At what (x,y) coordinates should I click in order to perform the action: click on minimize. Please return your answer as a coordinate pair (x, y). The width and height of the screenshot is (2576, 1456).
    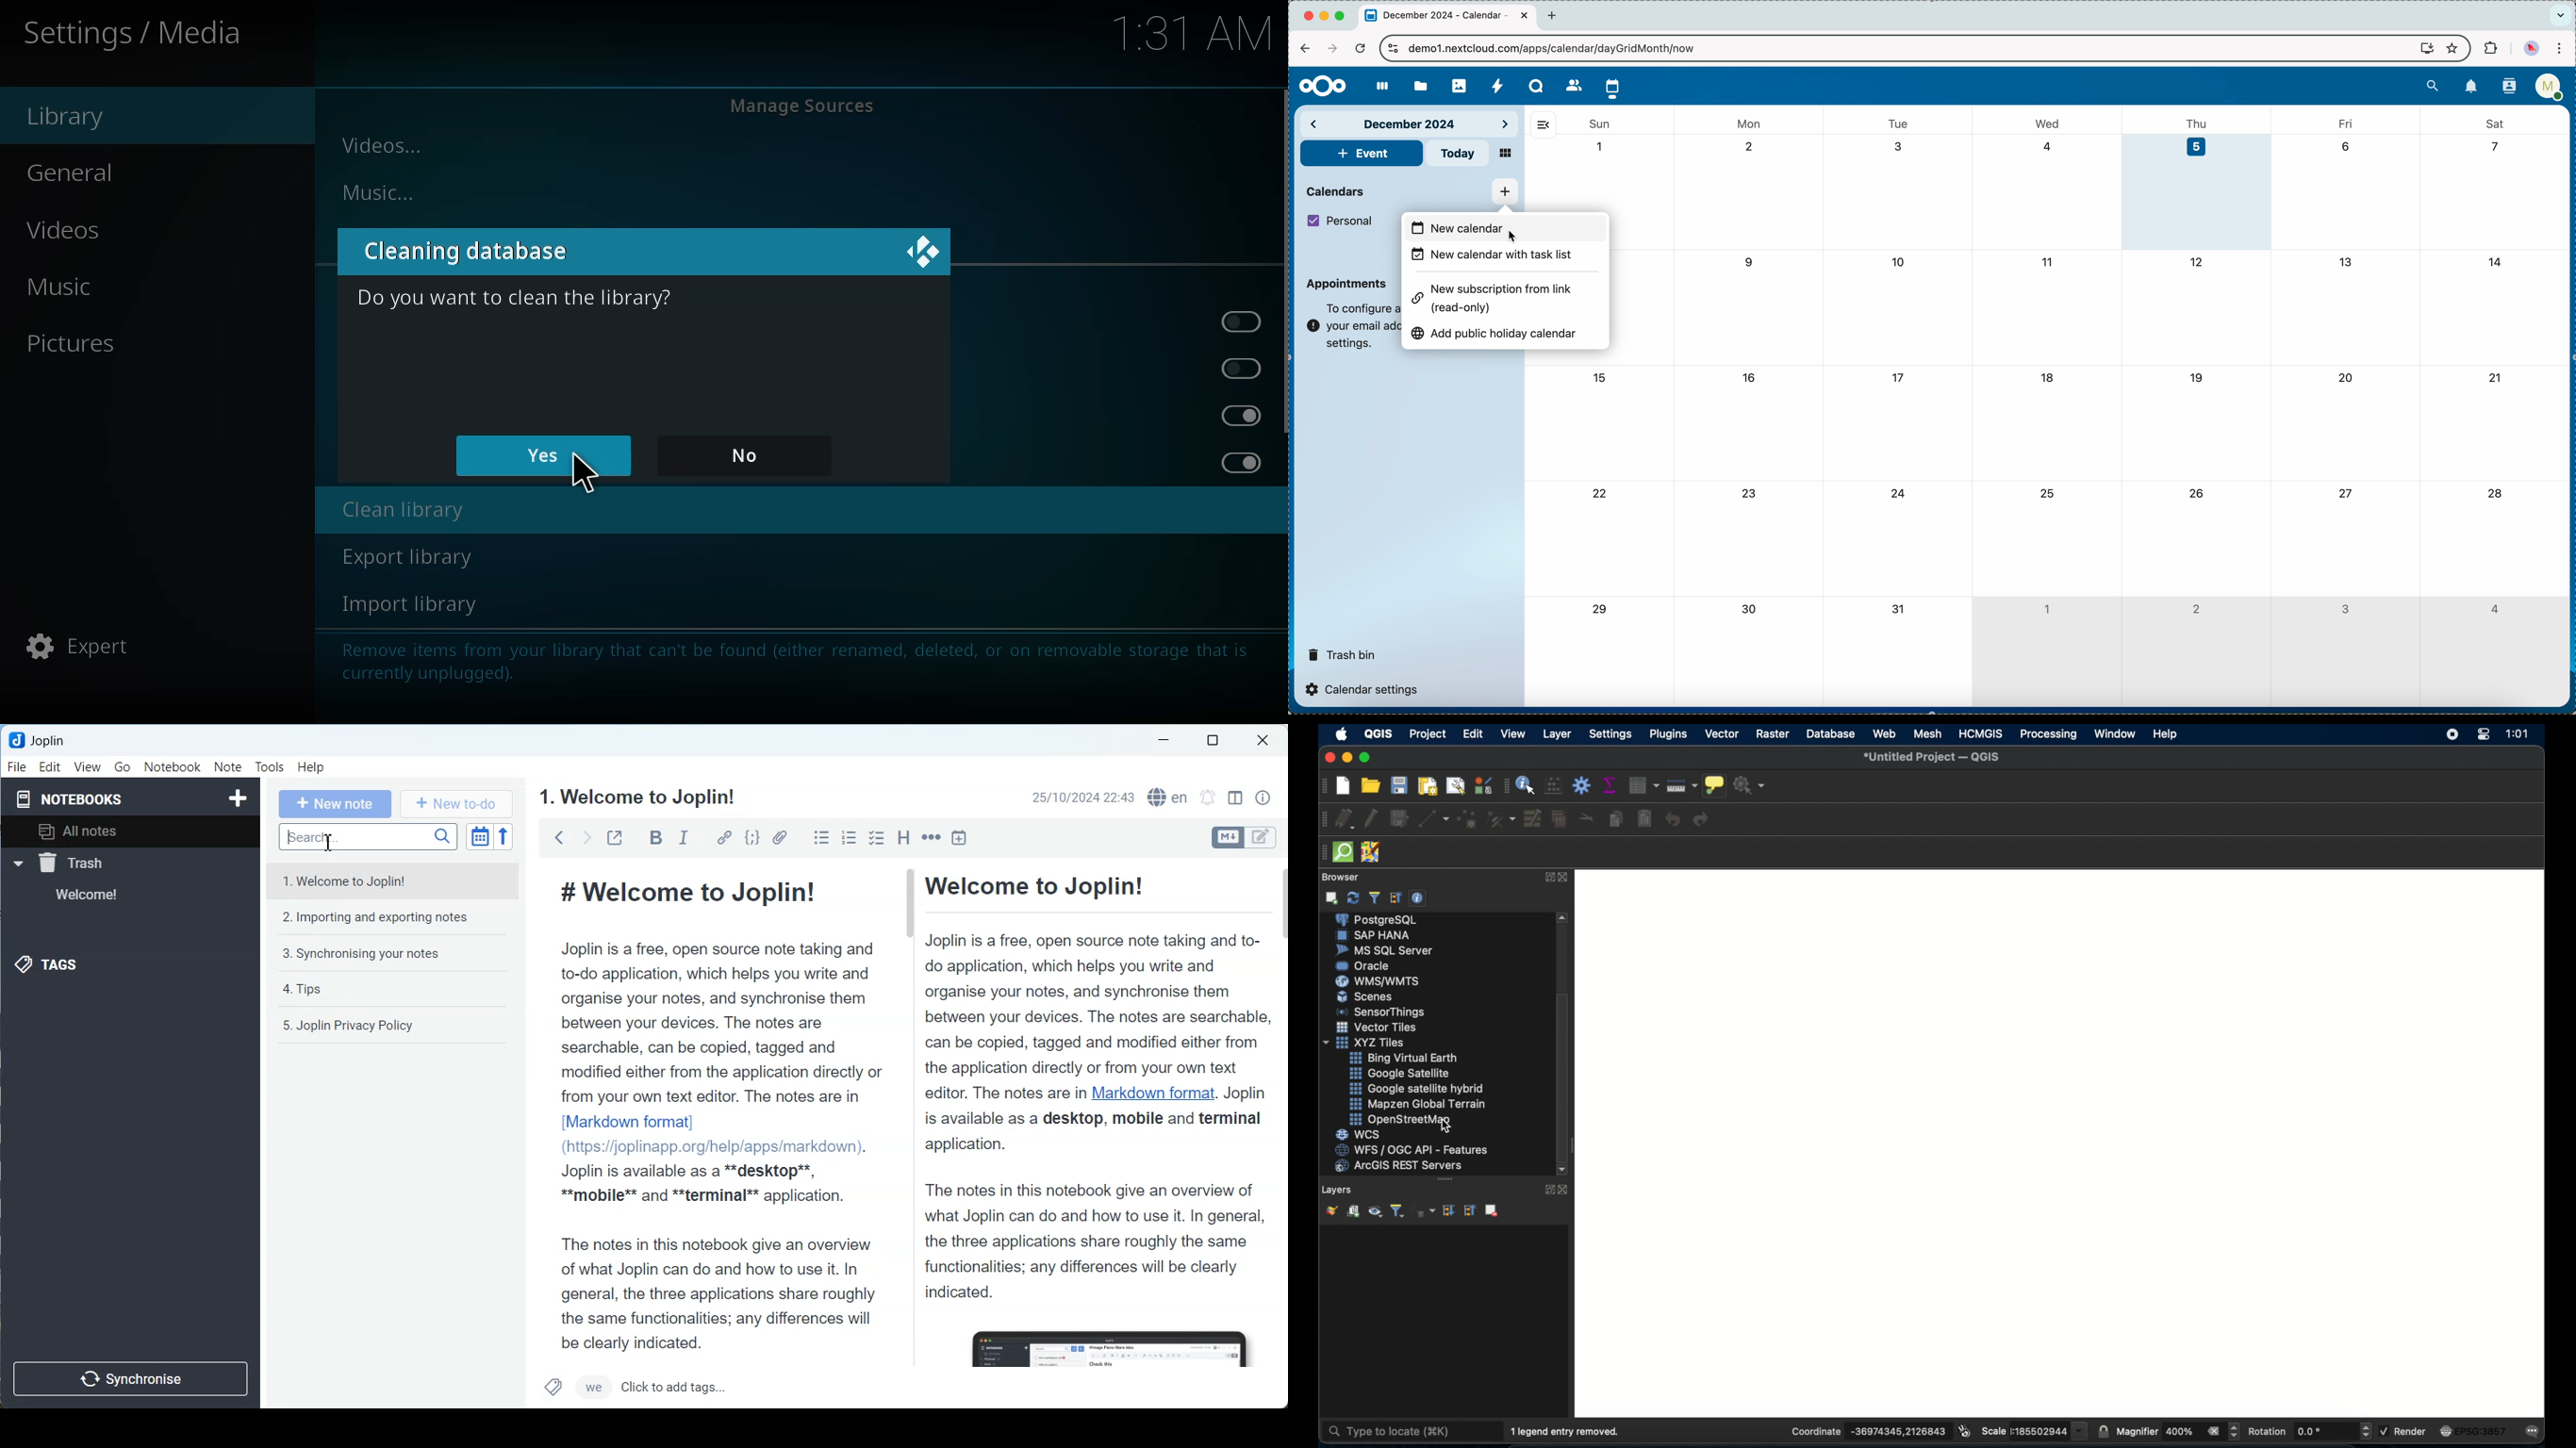
    Looking at the image, I should click on (1326, 17).